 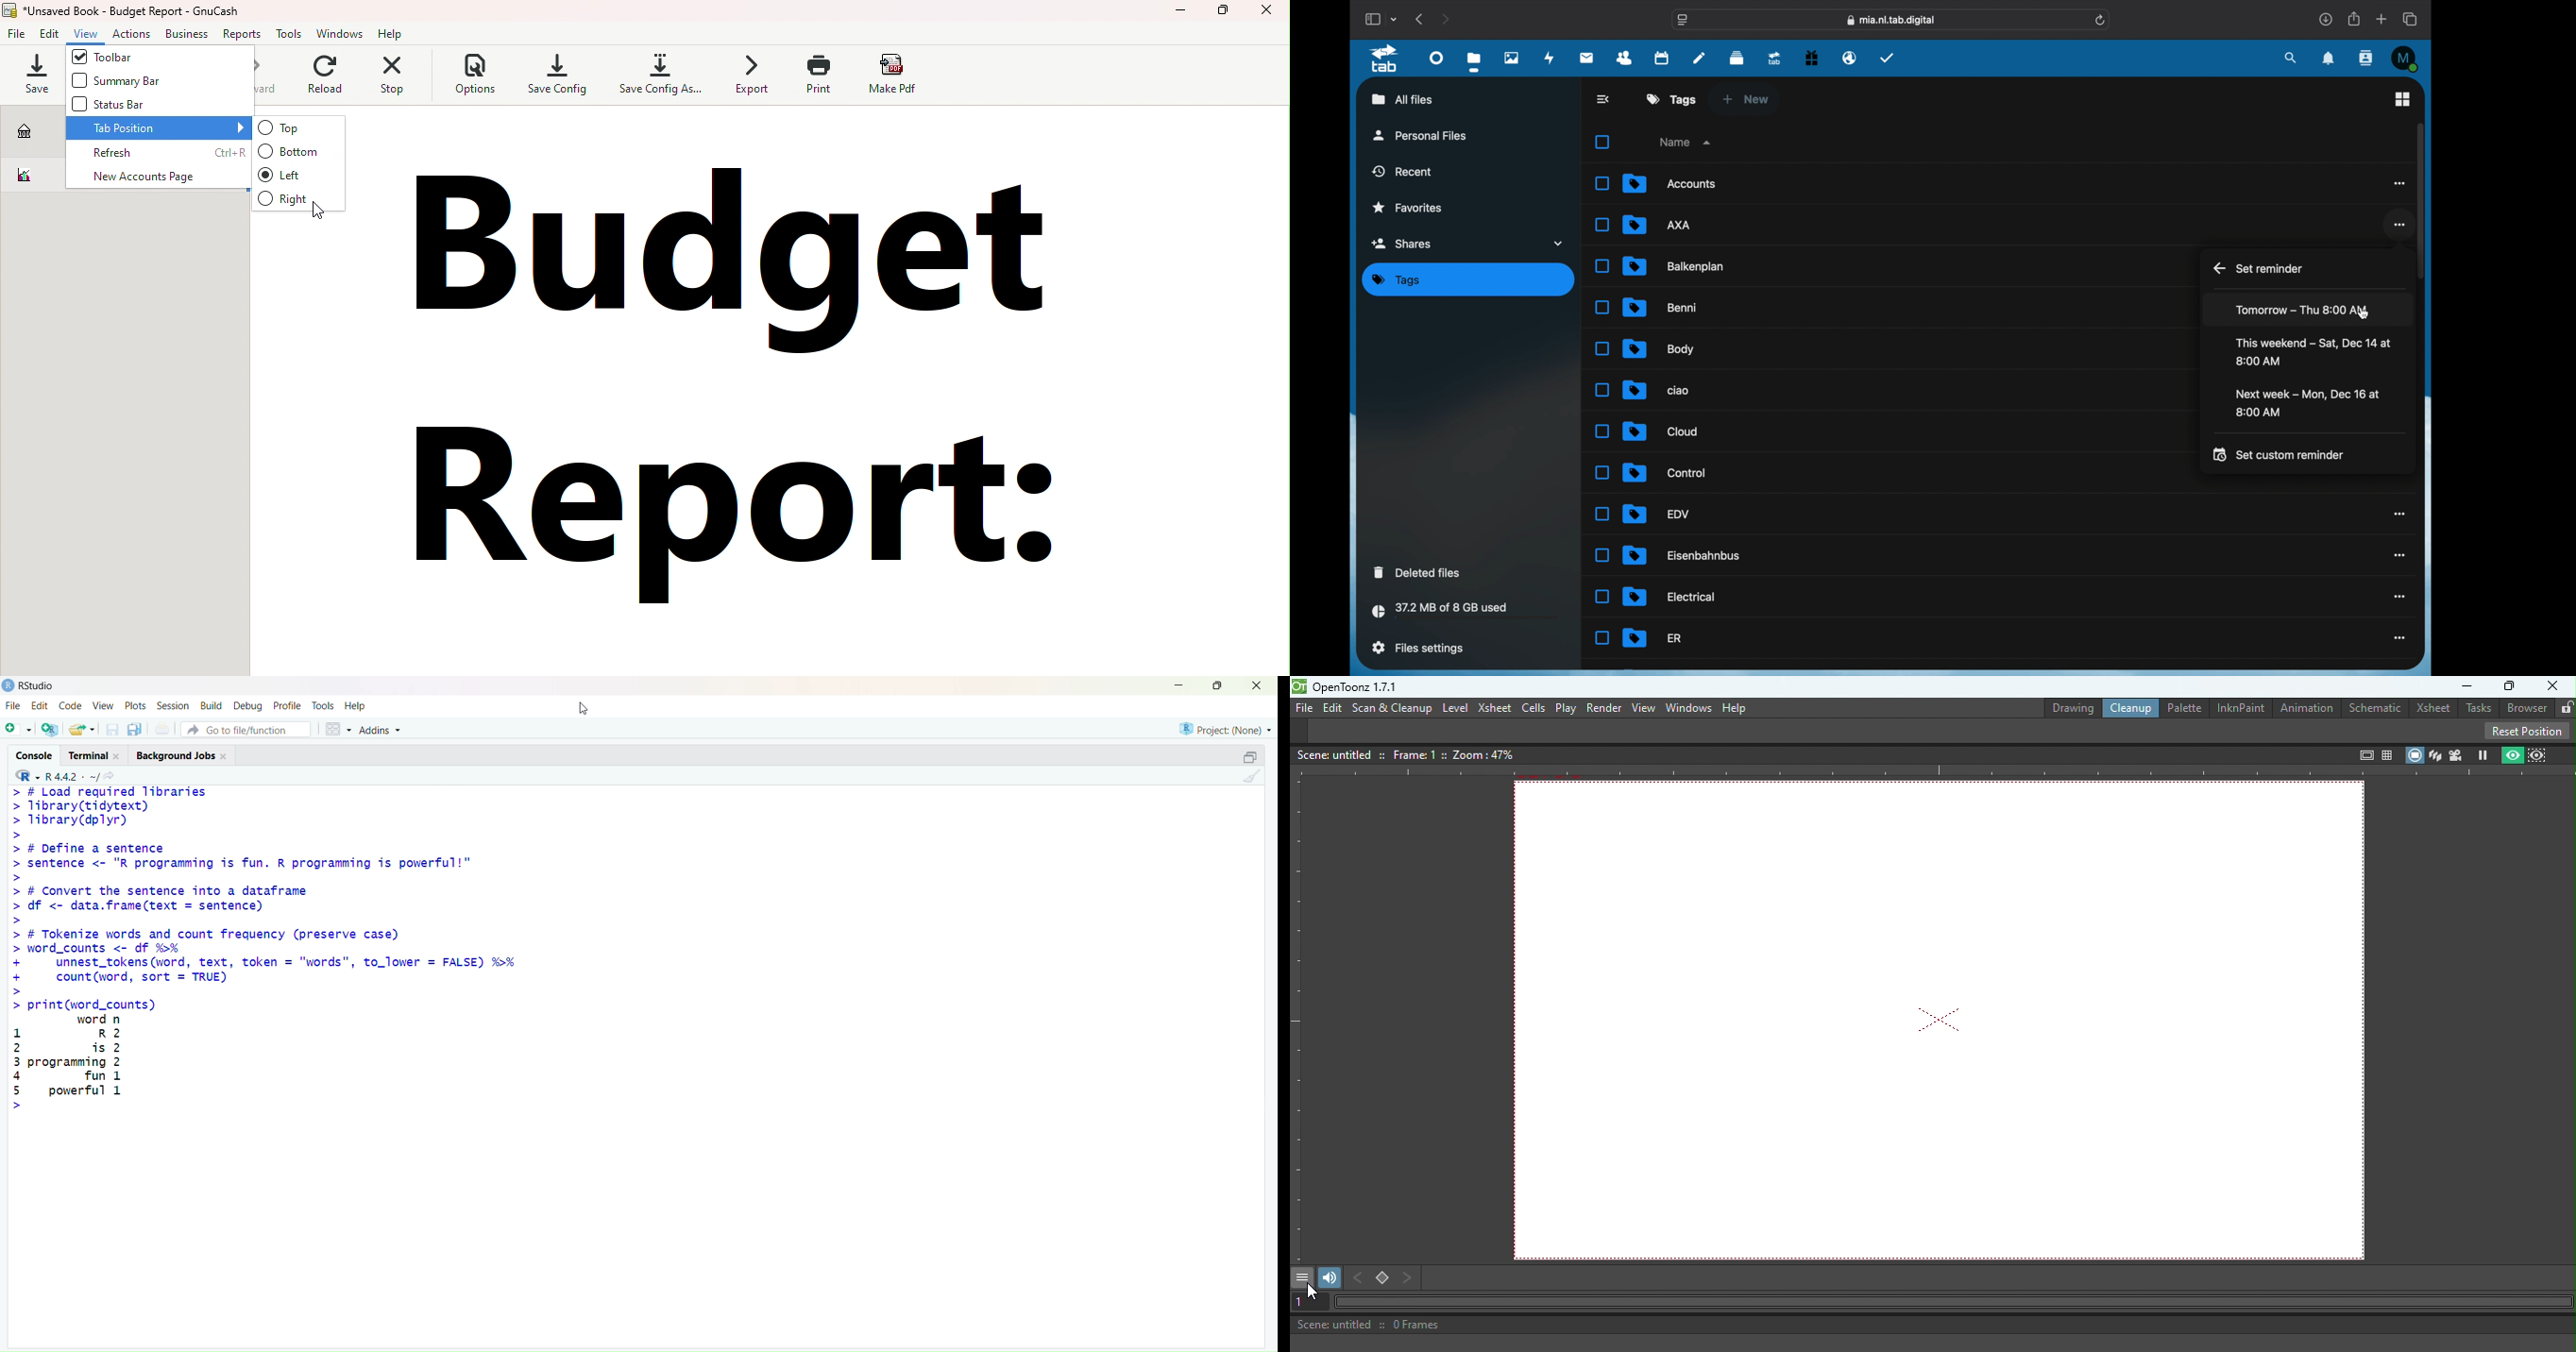 What do you see at coordinates (2260, 268) in the screenshot?
I see `set reminder` at bounding box center [2260, 268].